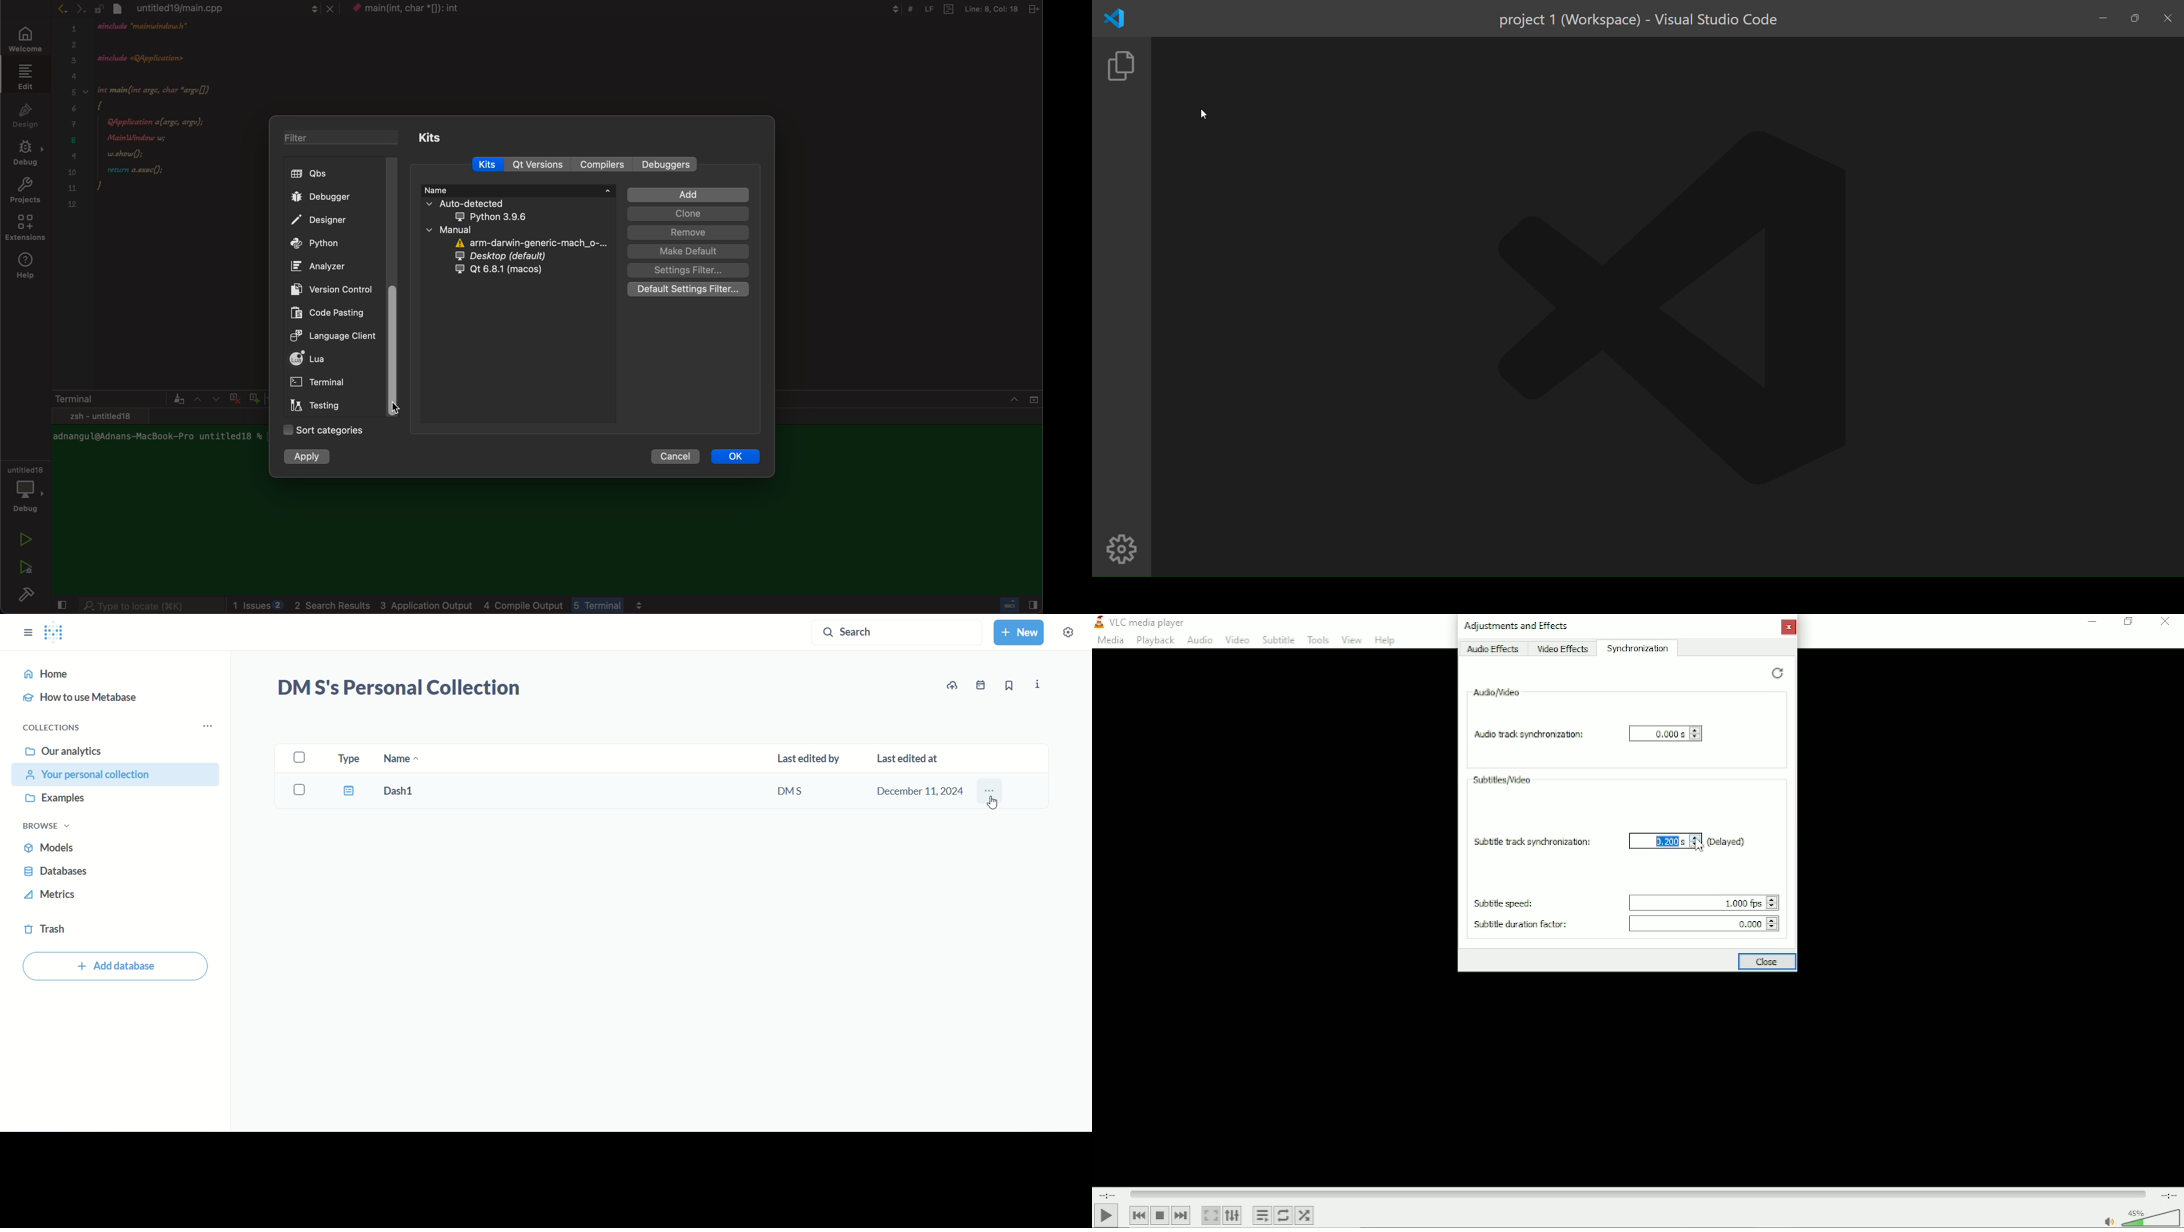 This screenshot has width=2184, height=1232. What do you see at coordinates (689, 233) in the screenshot?
I see `remove` at bounding box center [689, 233].